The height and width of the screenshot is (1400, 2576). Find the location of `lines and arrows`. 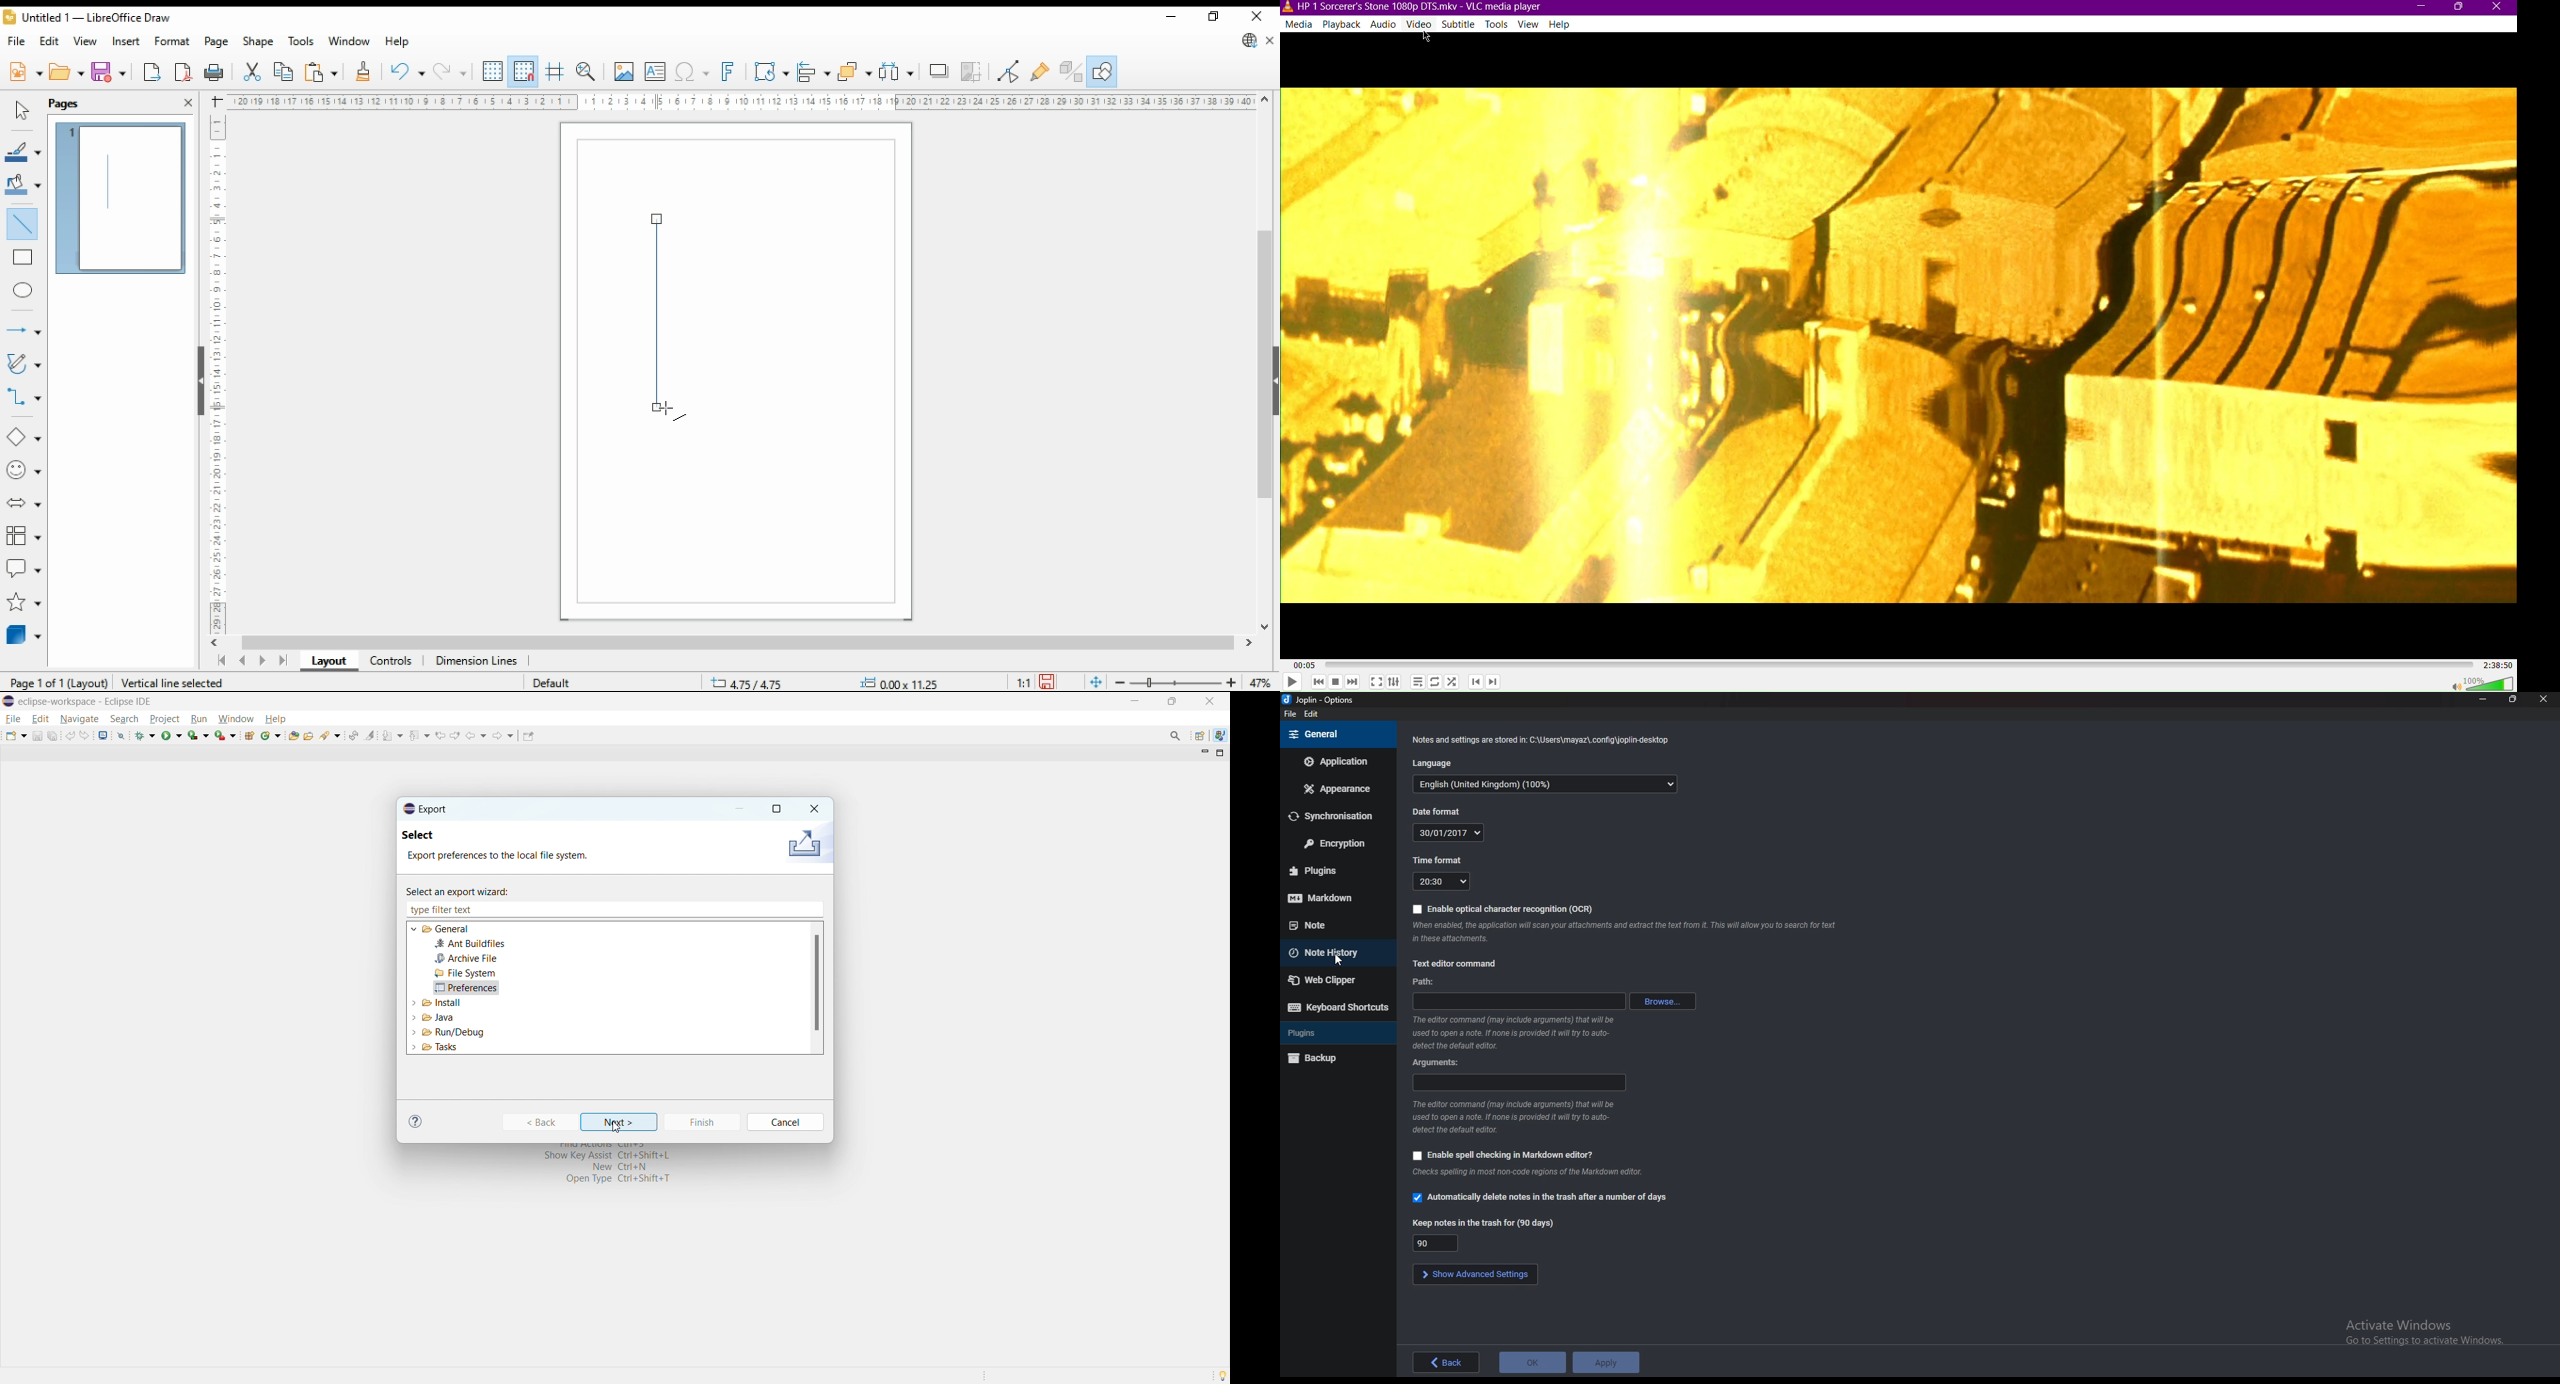

lines and arrows is located at coordinates (23, 332).